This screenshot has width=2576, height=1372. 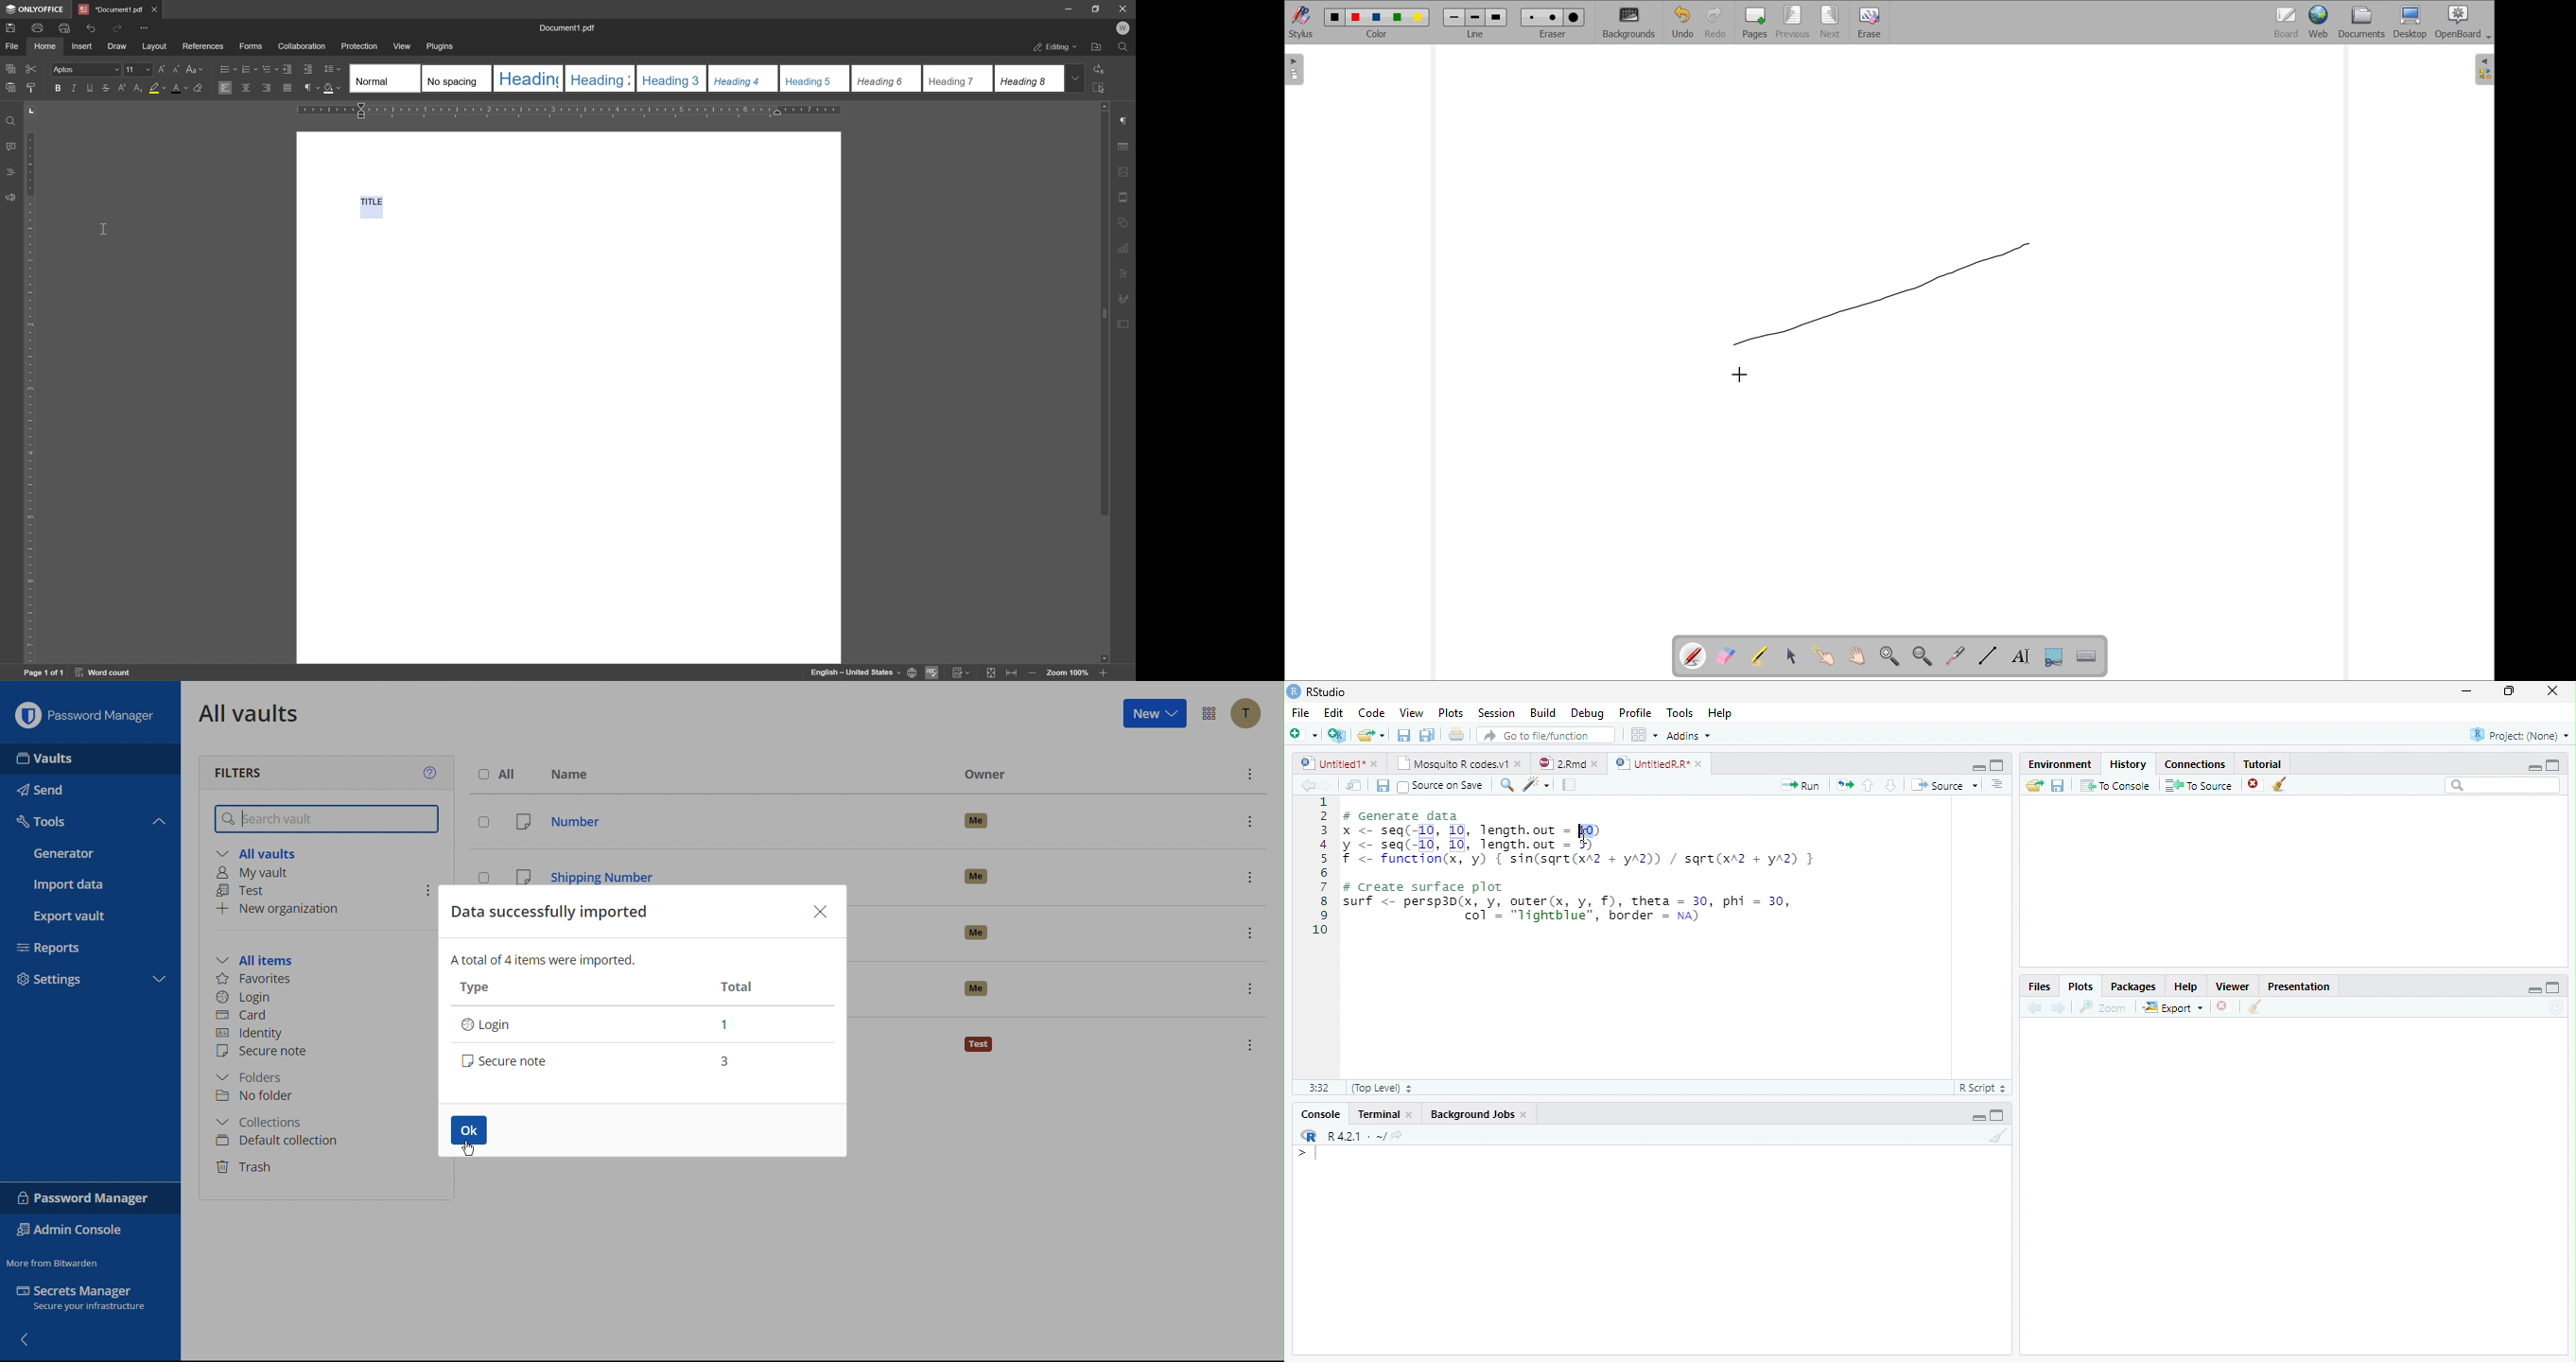 I want to click on 1:1, so click(x=1319, y=1088).